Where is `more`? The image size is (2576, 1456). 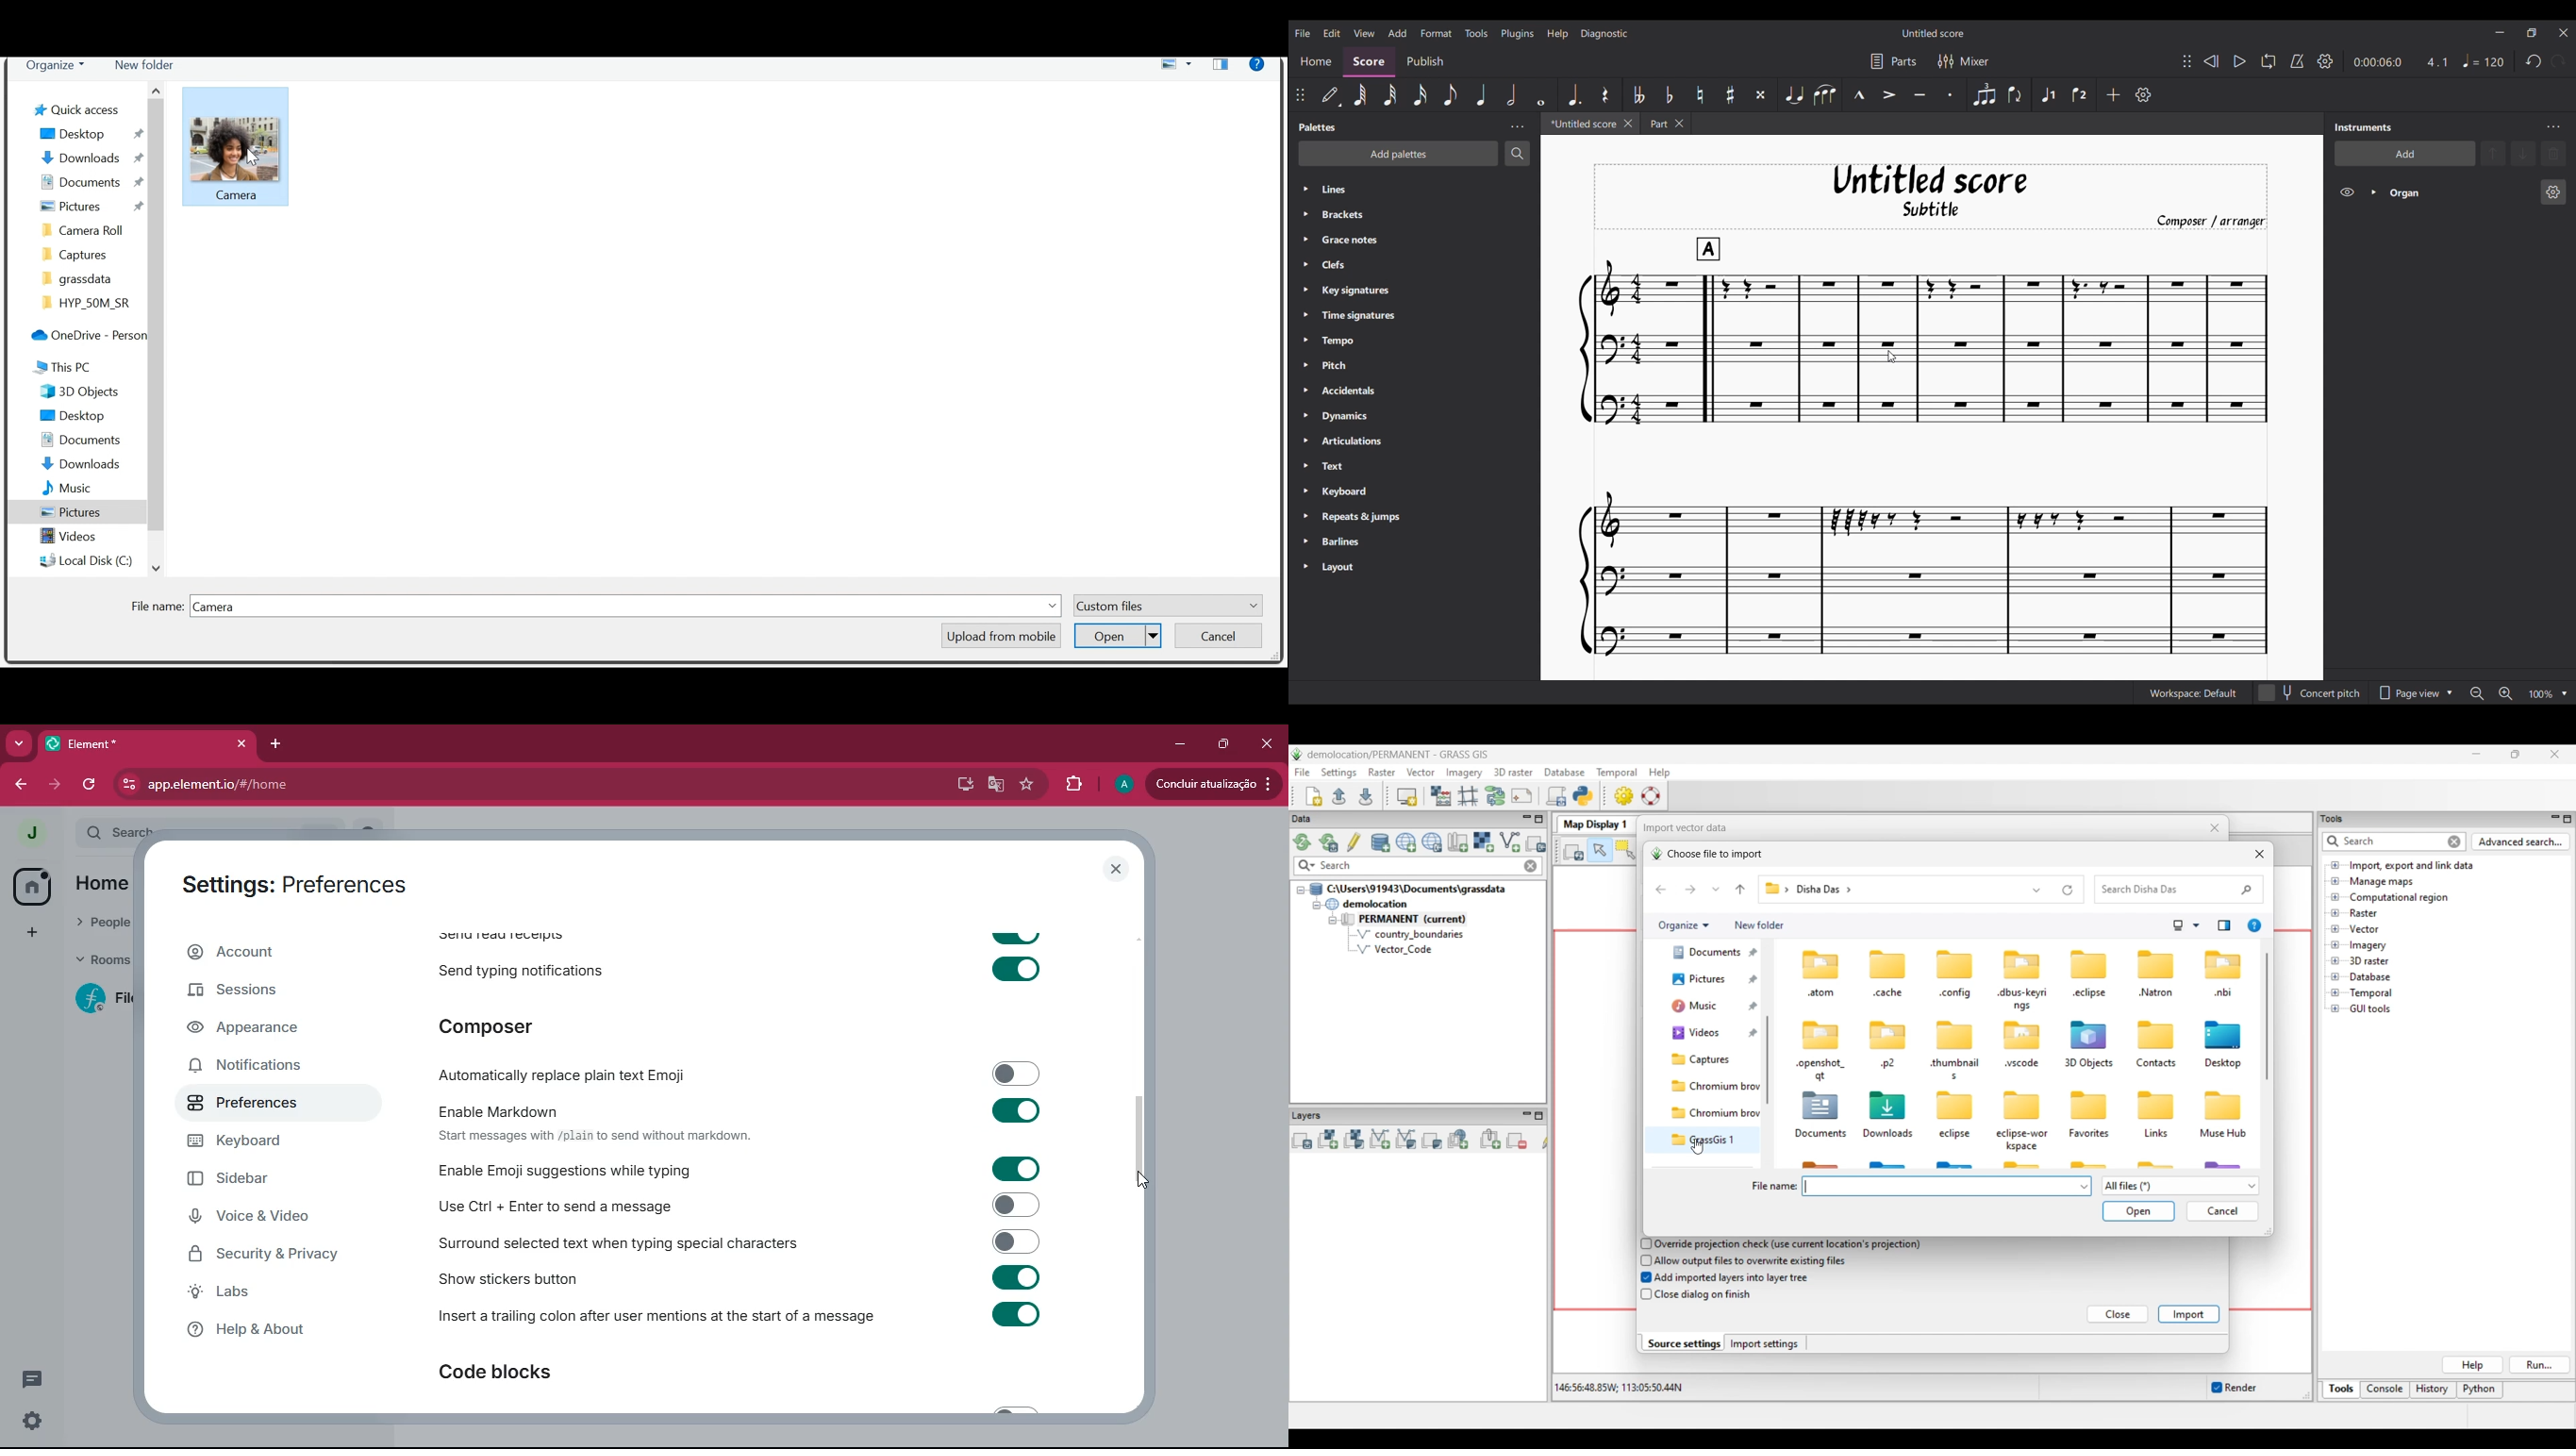 more is located at coordinates (15, 744).